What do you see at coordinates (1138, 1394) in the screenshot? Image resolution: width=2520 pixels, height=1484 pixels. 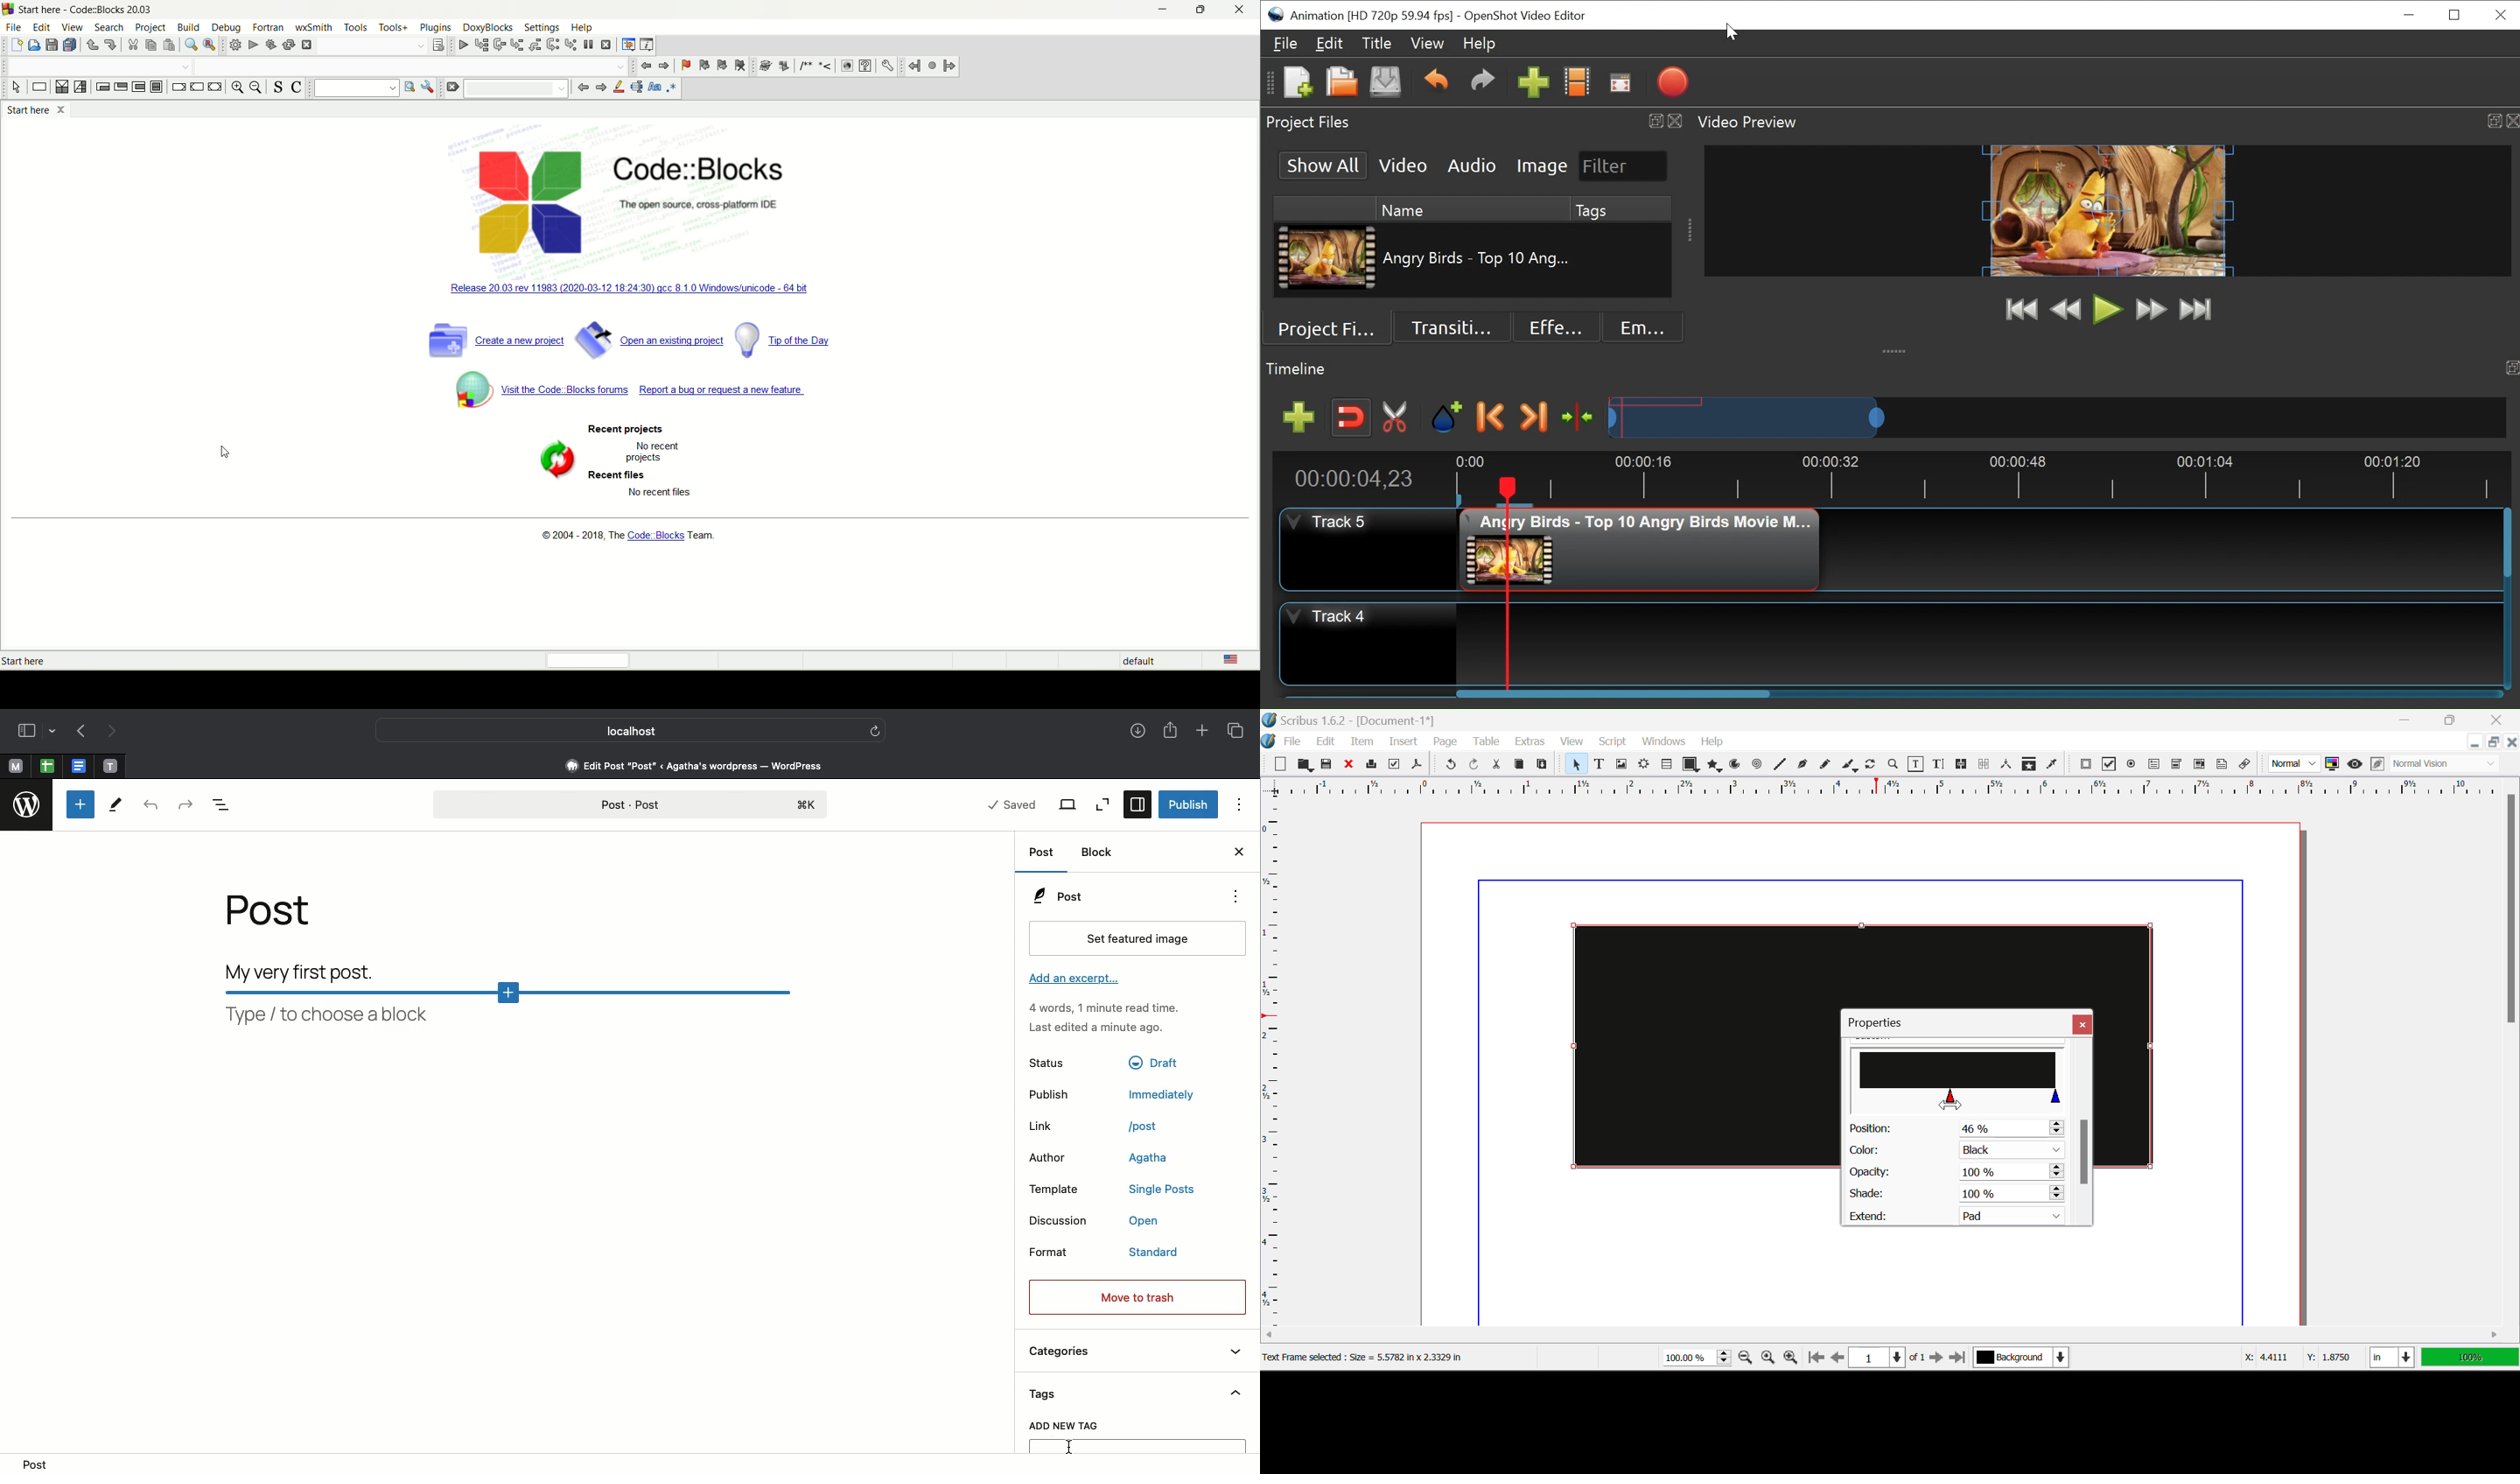 I see `Tags` at bounding box center [1138, 1394].